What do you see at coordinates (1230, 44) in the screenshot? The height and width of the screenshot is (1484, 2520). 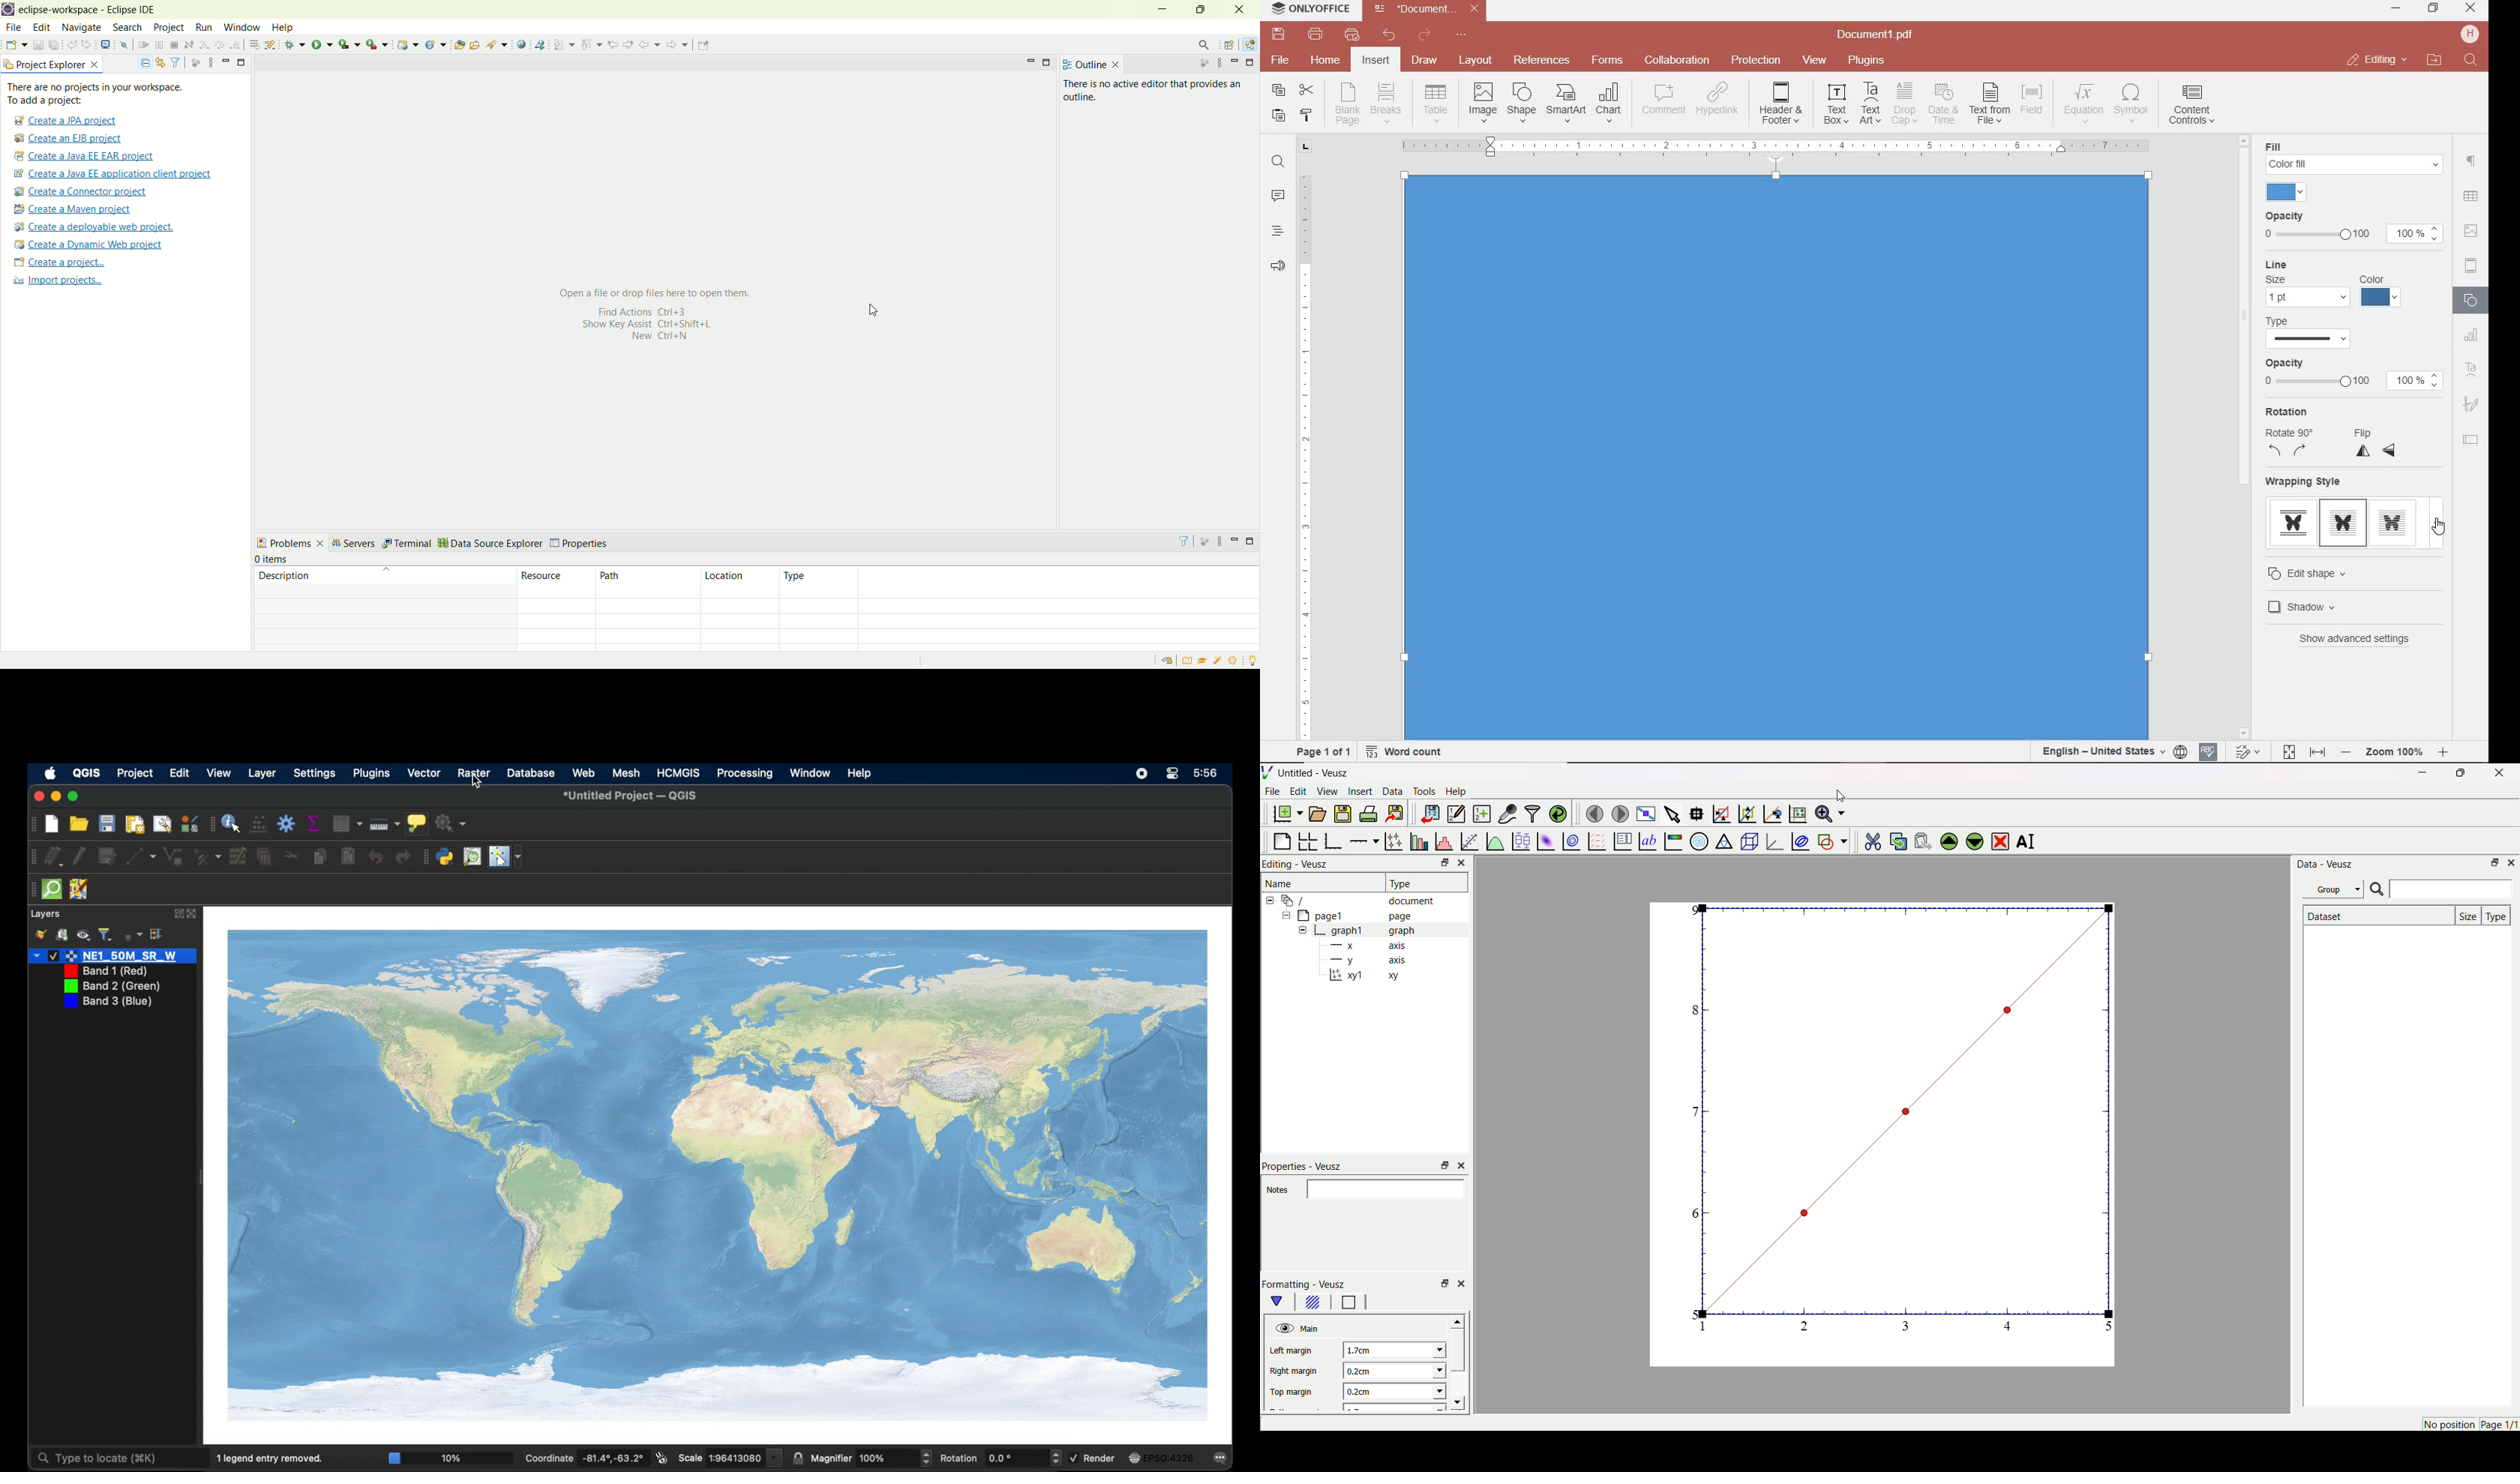 I see `open perspective` at bounding box center [1230, 44].